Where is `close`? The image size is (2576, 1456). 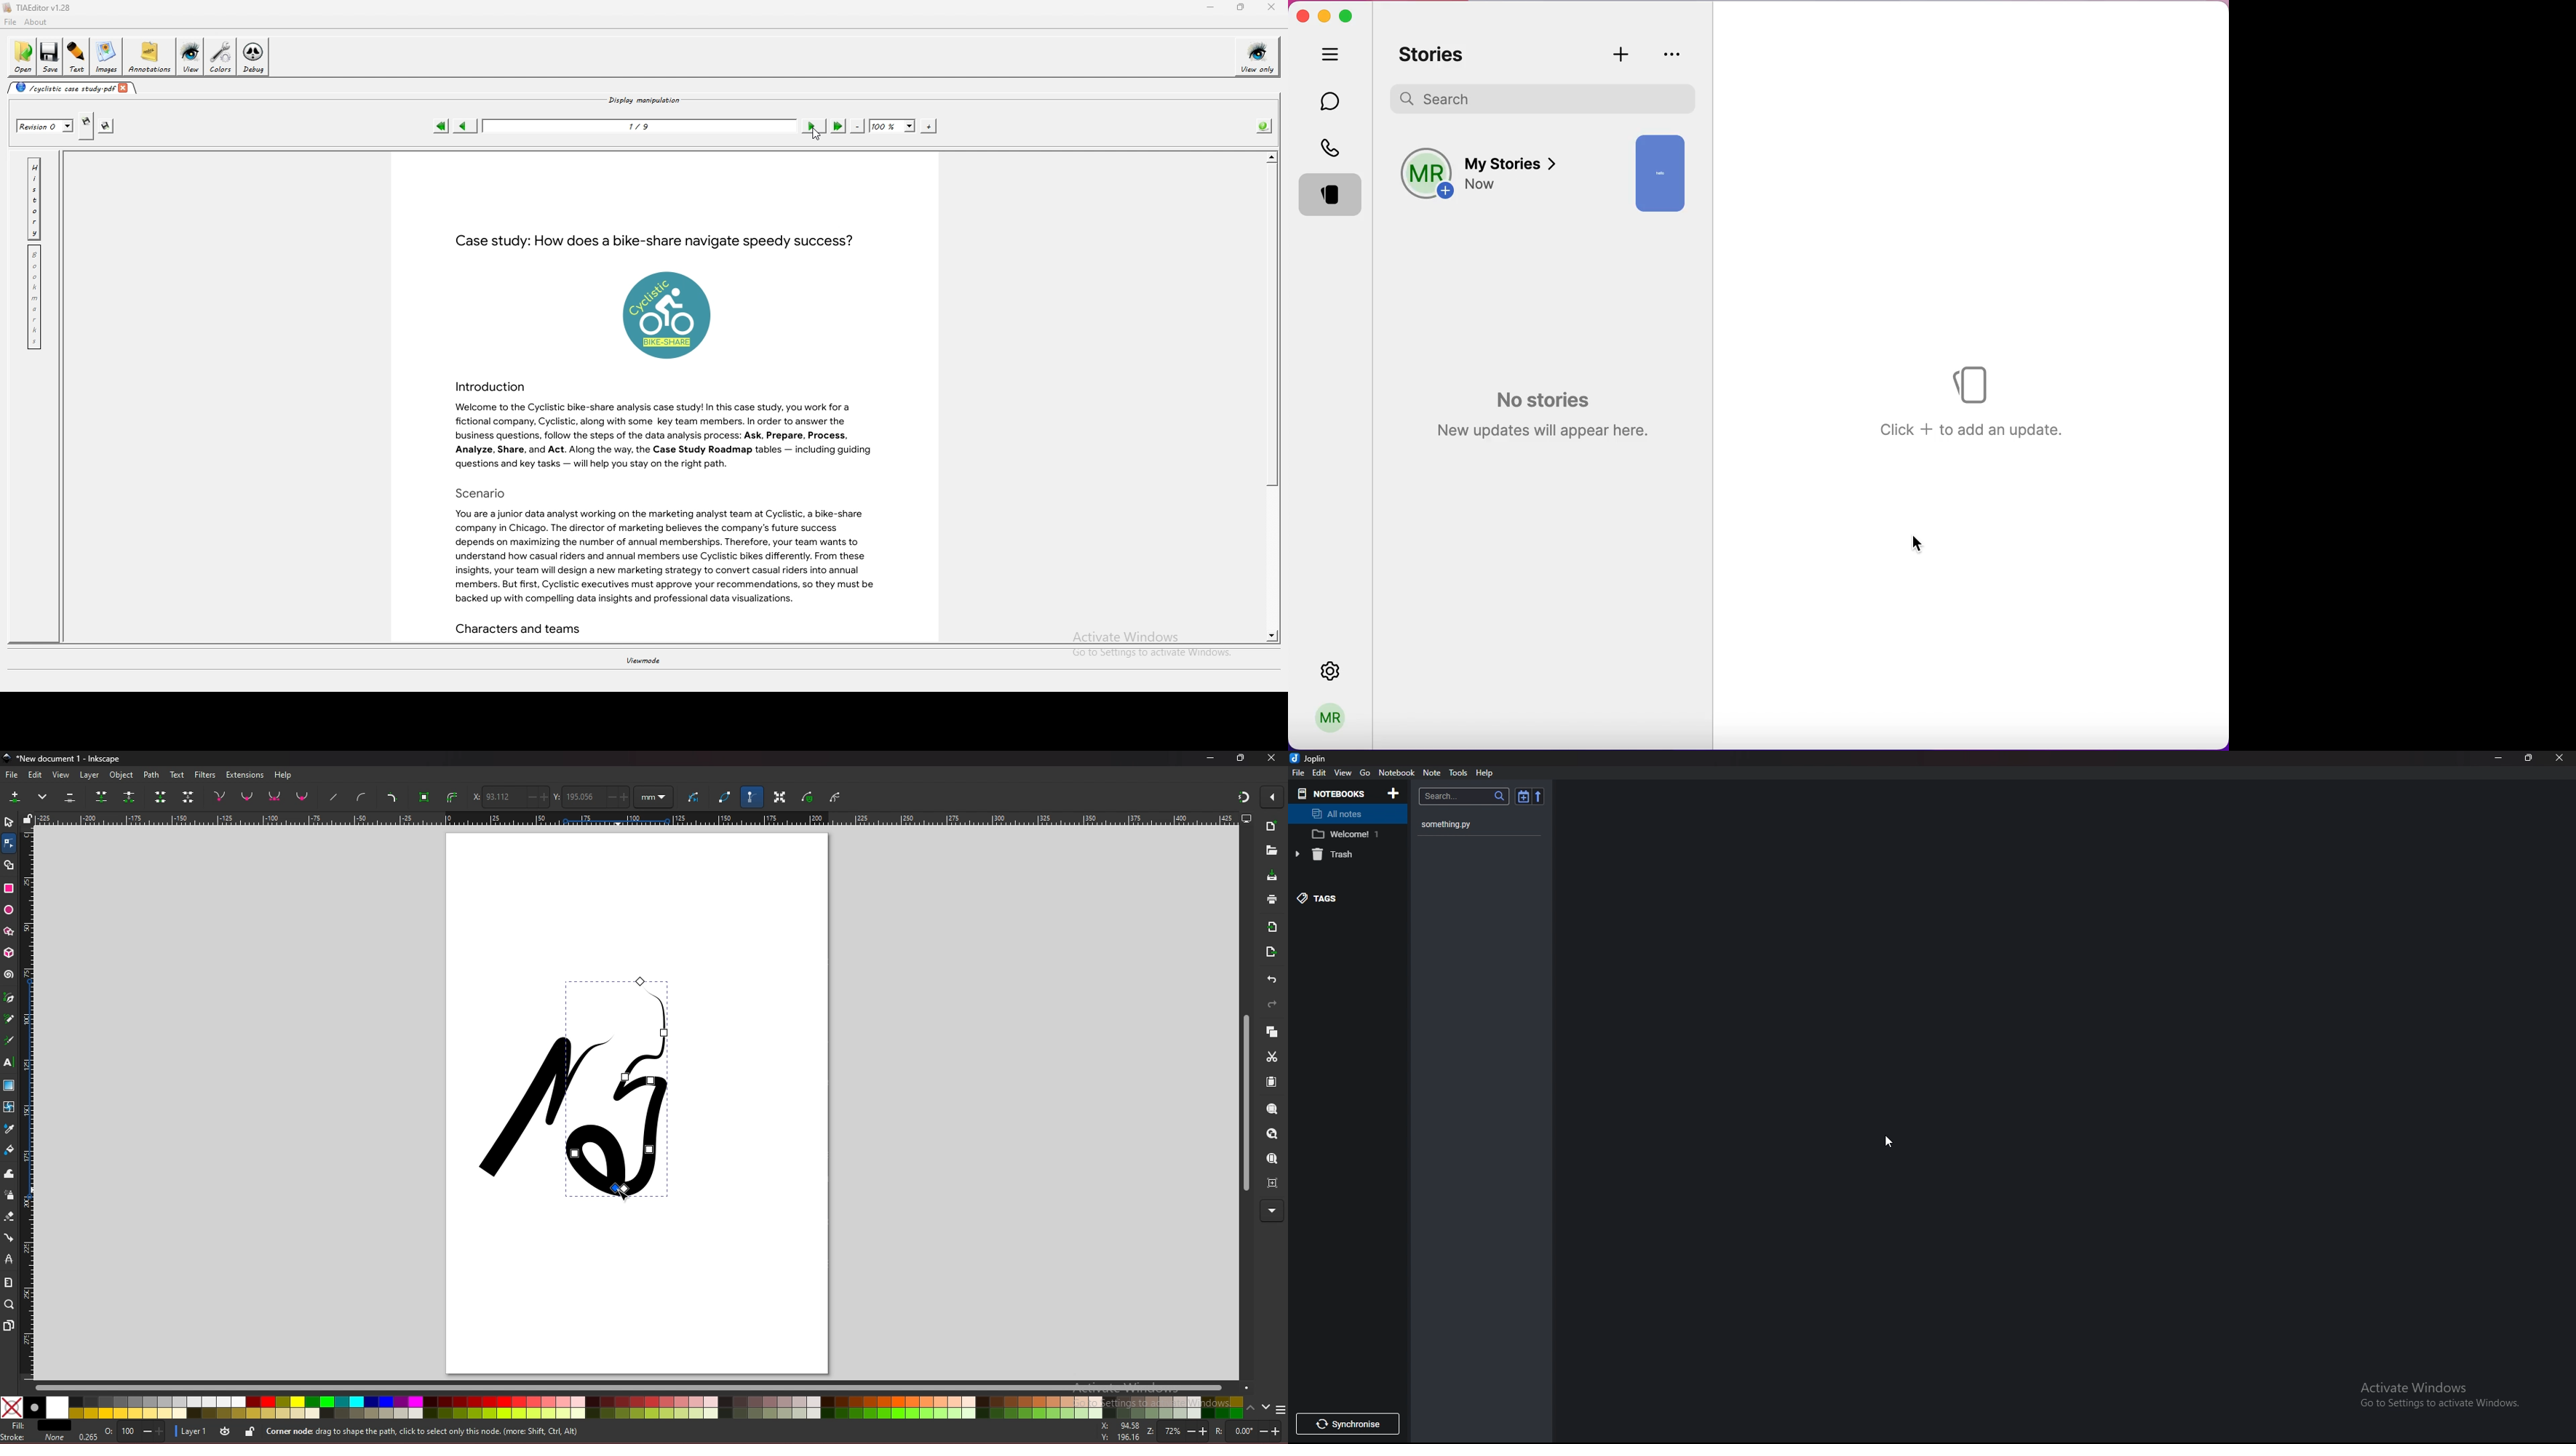 close is located at coordinates (1272, 758).